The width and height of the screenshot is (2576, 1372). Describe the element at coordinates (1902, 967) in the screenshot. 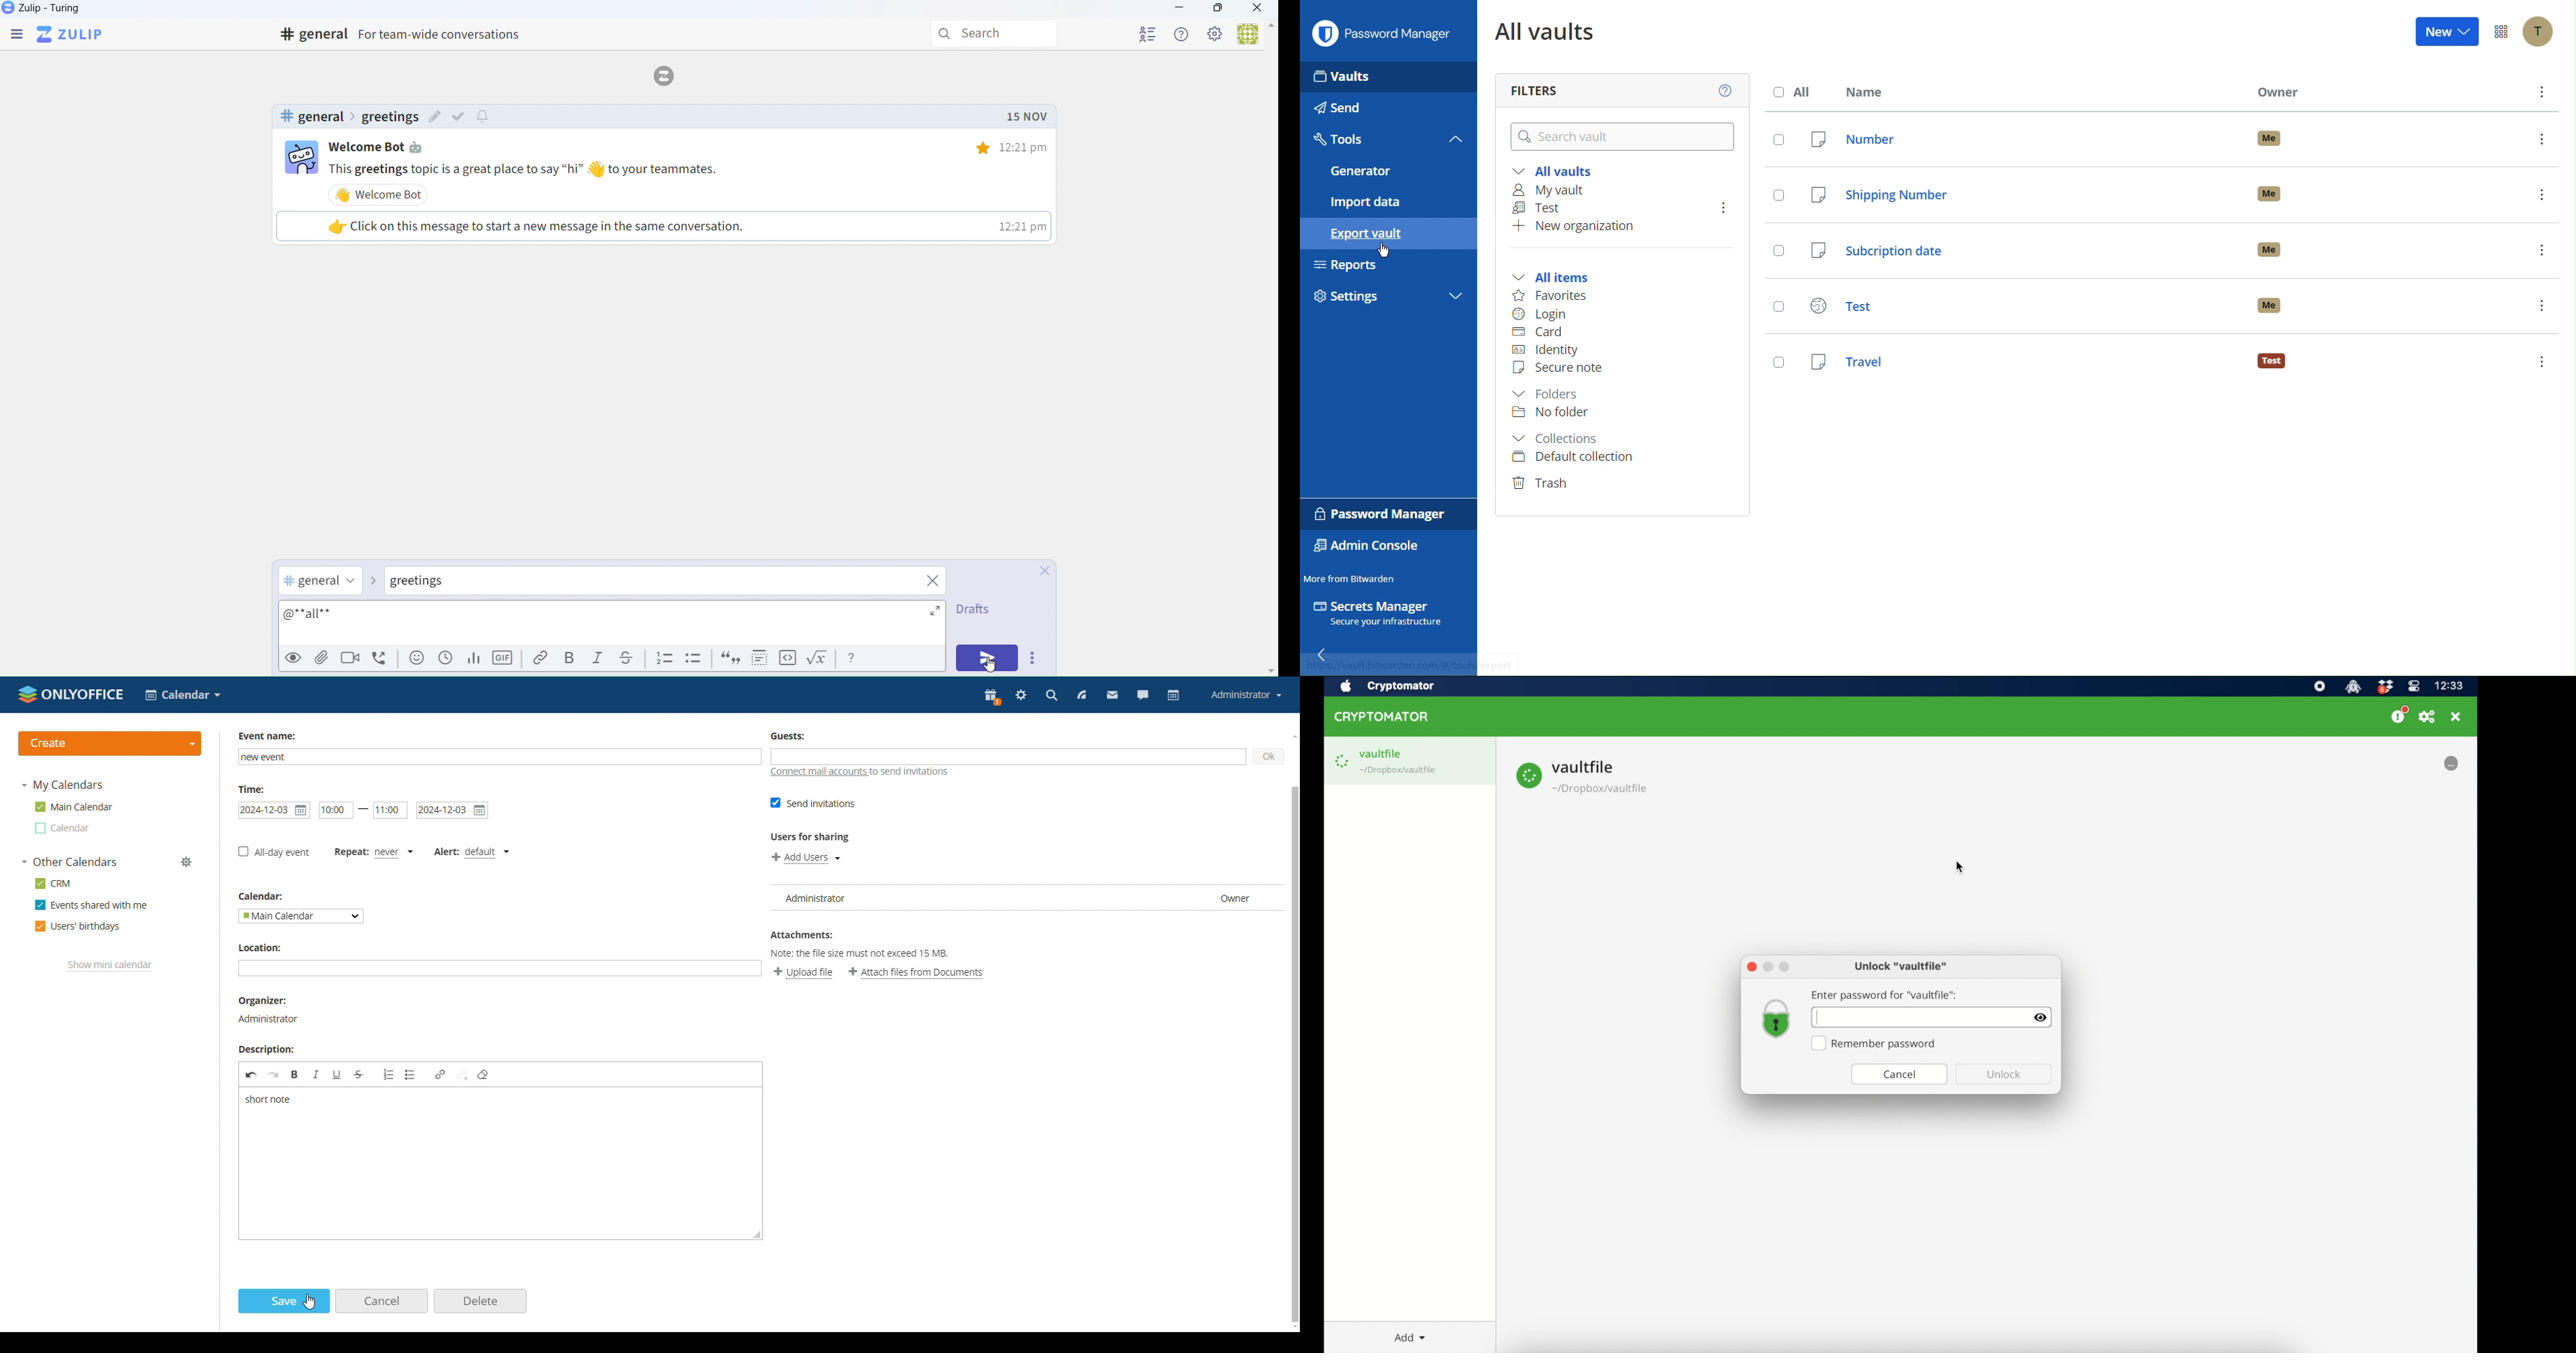

I see `unlock "vaultfile"` at that location.